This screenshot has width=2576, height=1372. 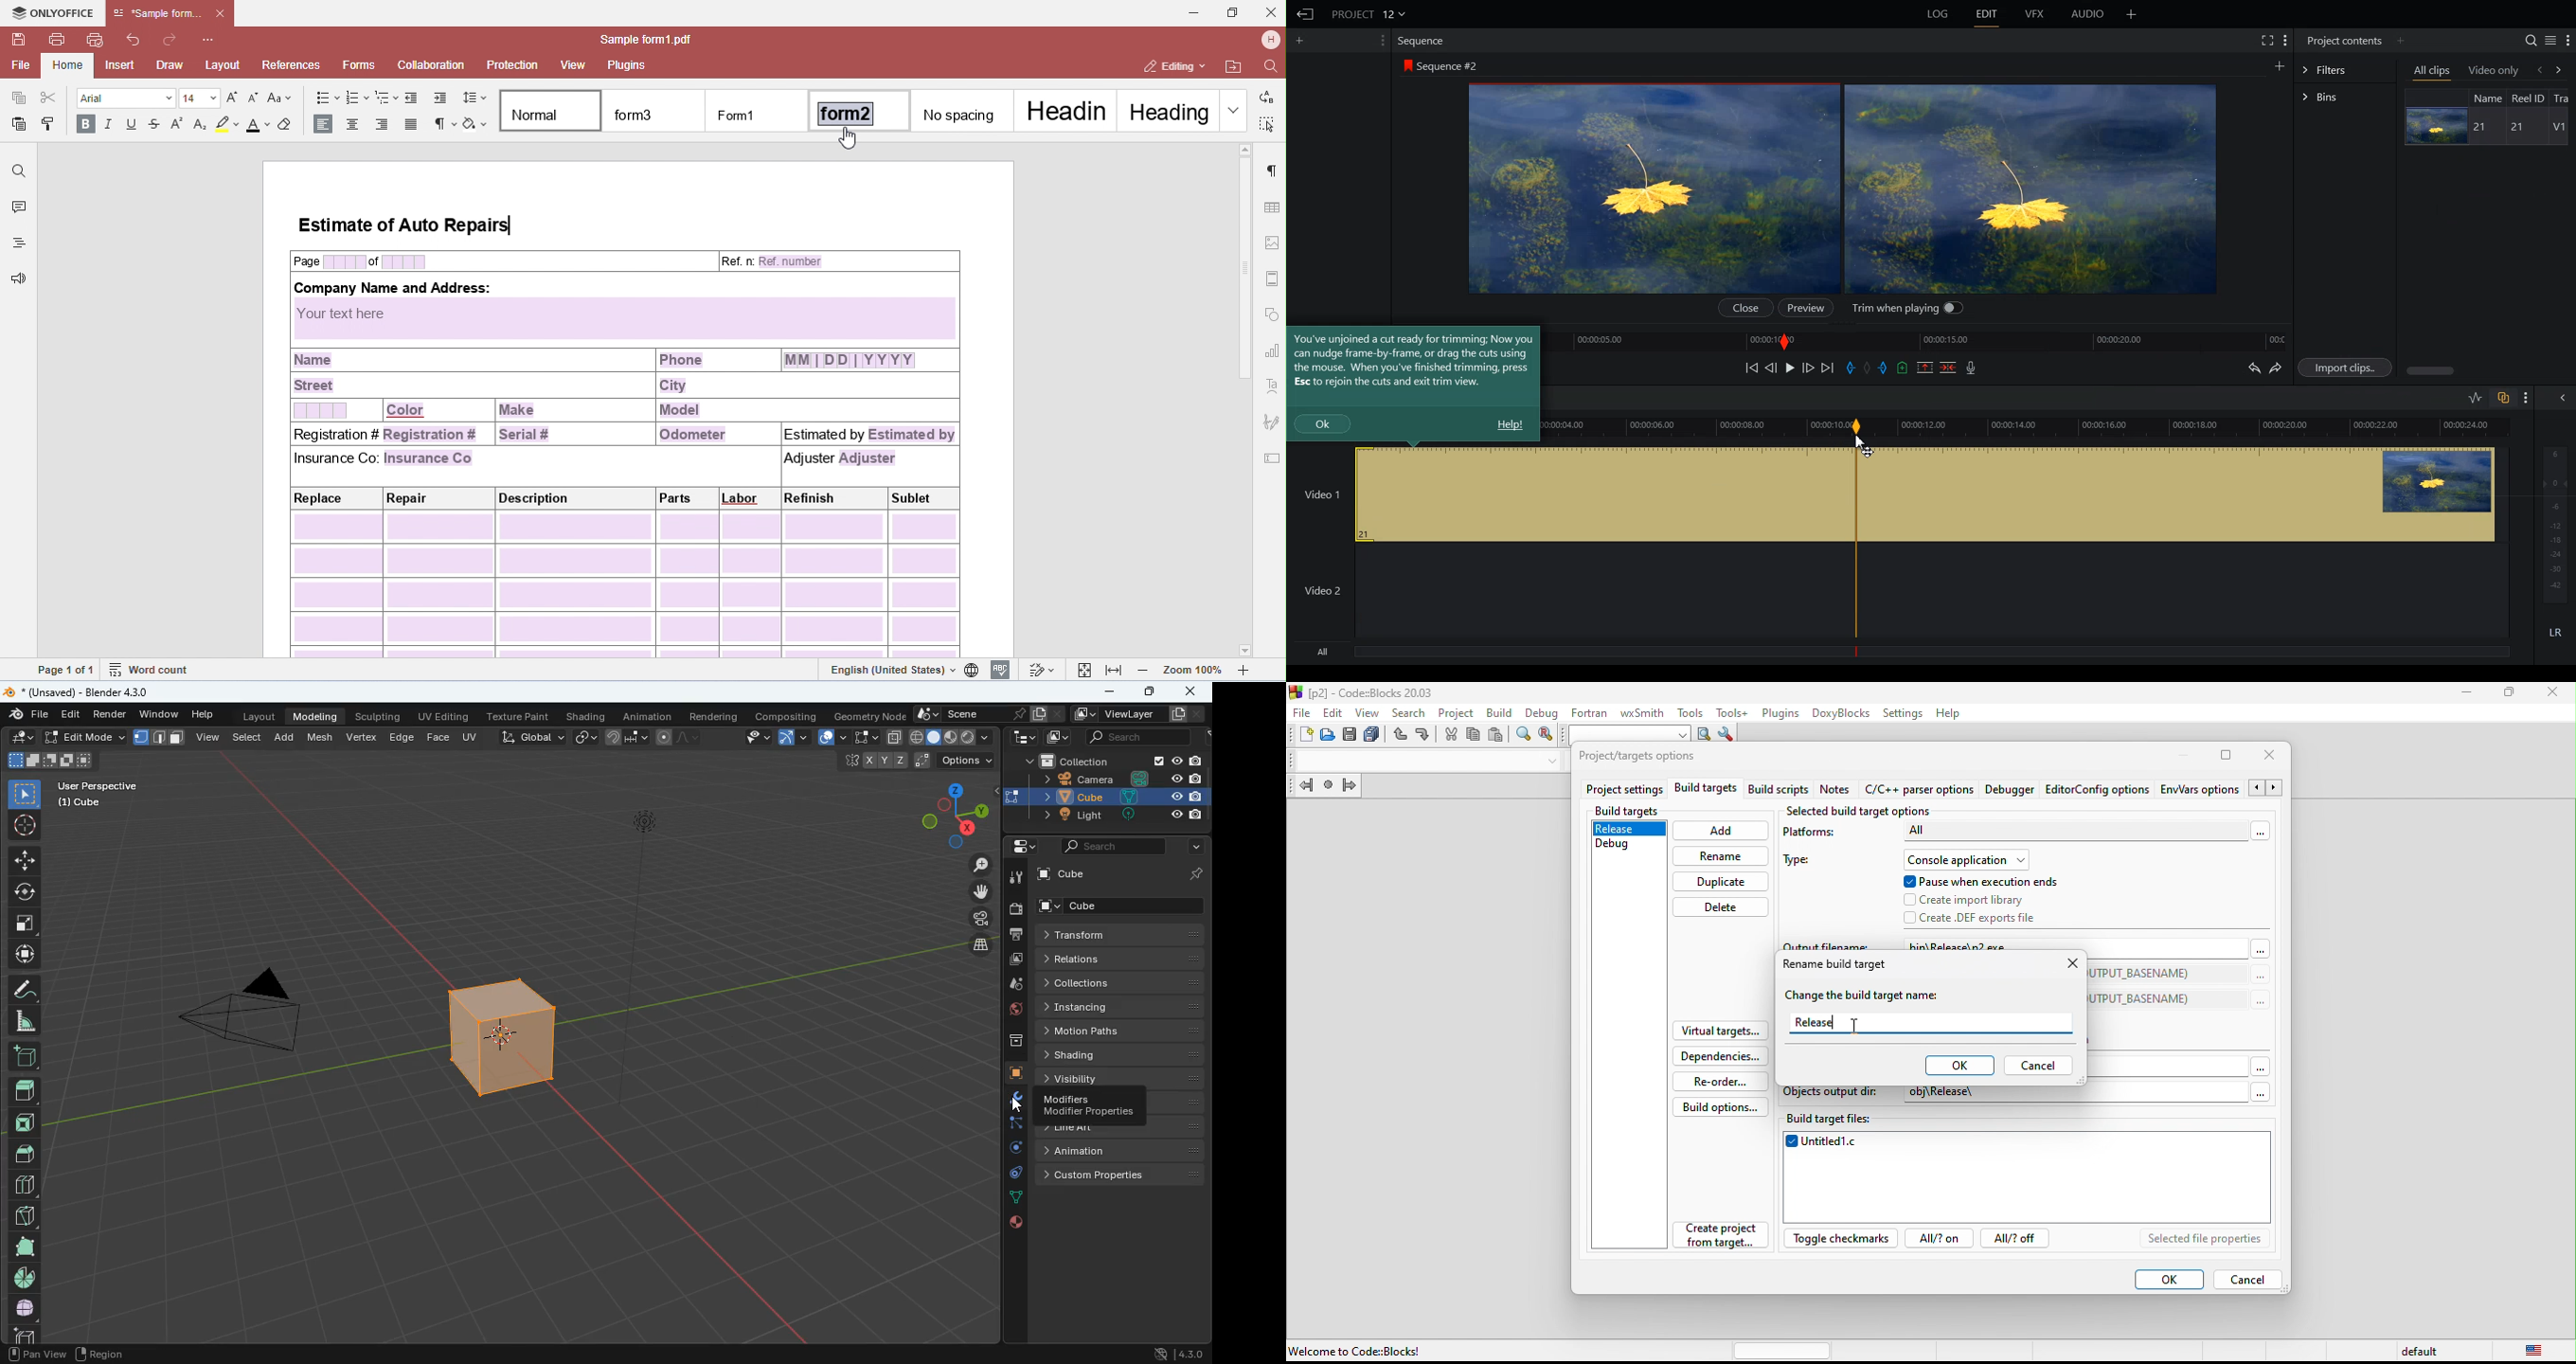 What do you see at coordinates (2550, 40) in the screenshot?
I see `Toggle between list and tile view` at bounding box center [2550, 40].